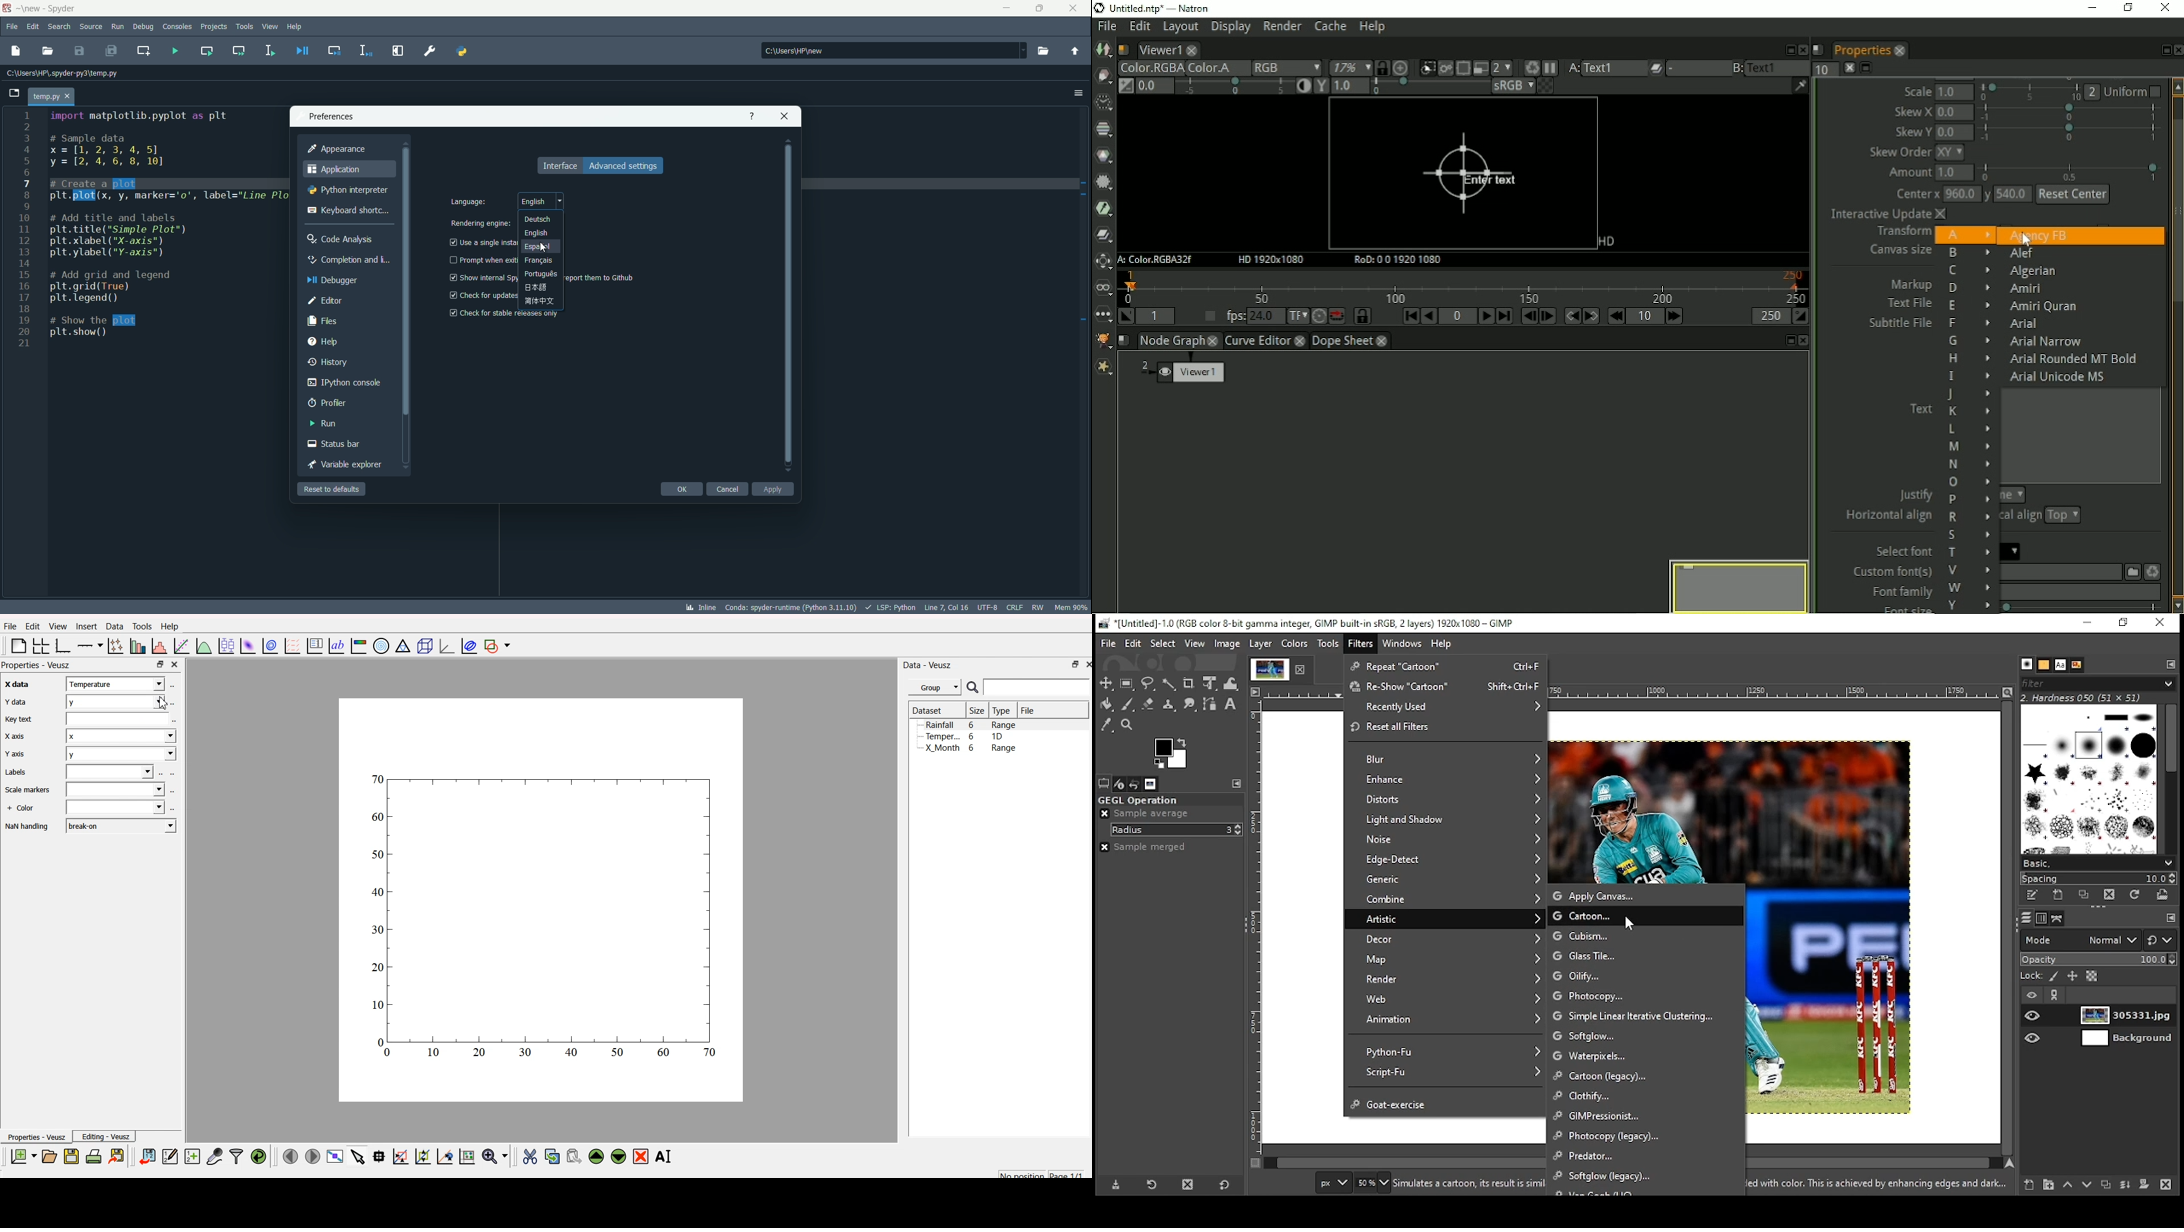  Describe the element at coordinates (1256, 935) in the screenshot. I see `vertical scale` at that location.